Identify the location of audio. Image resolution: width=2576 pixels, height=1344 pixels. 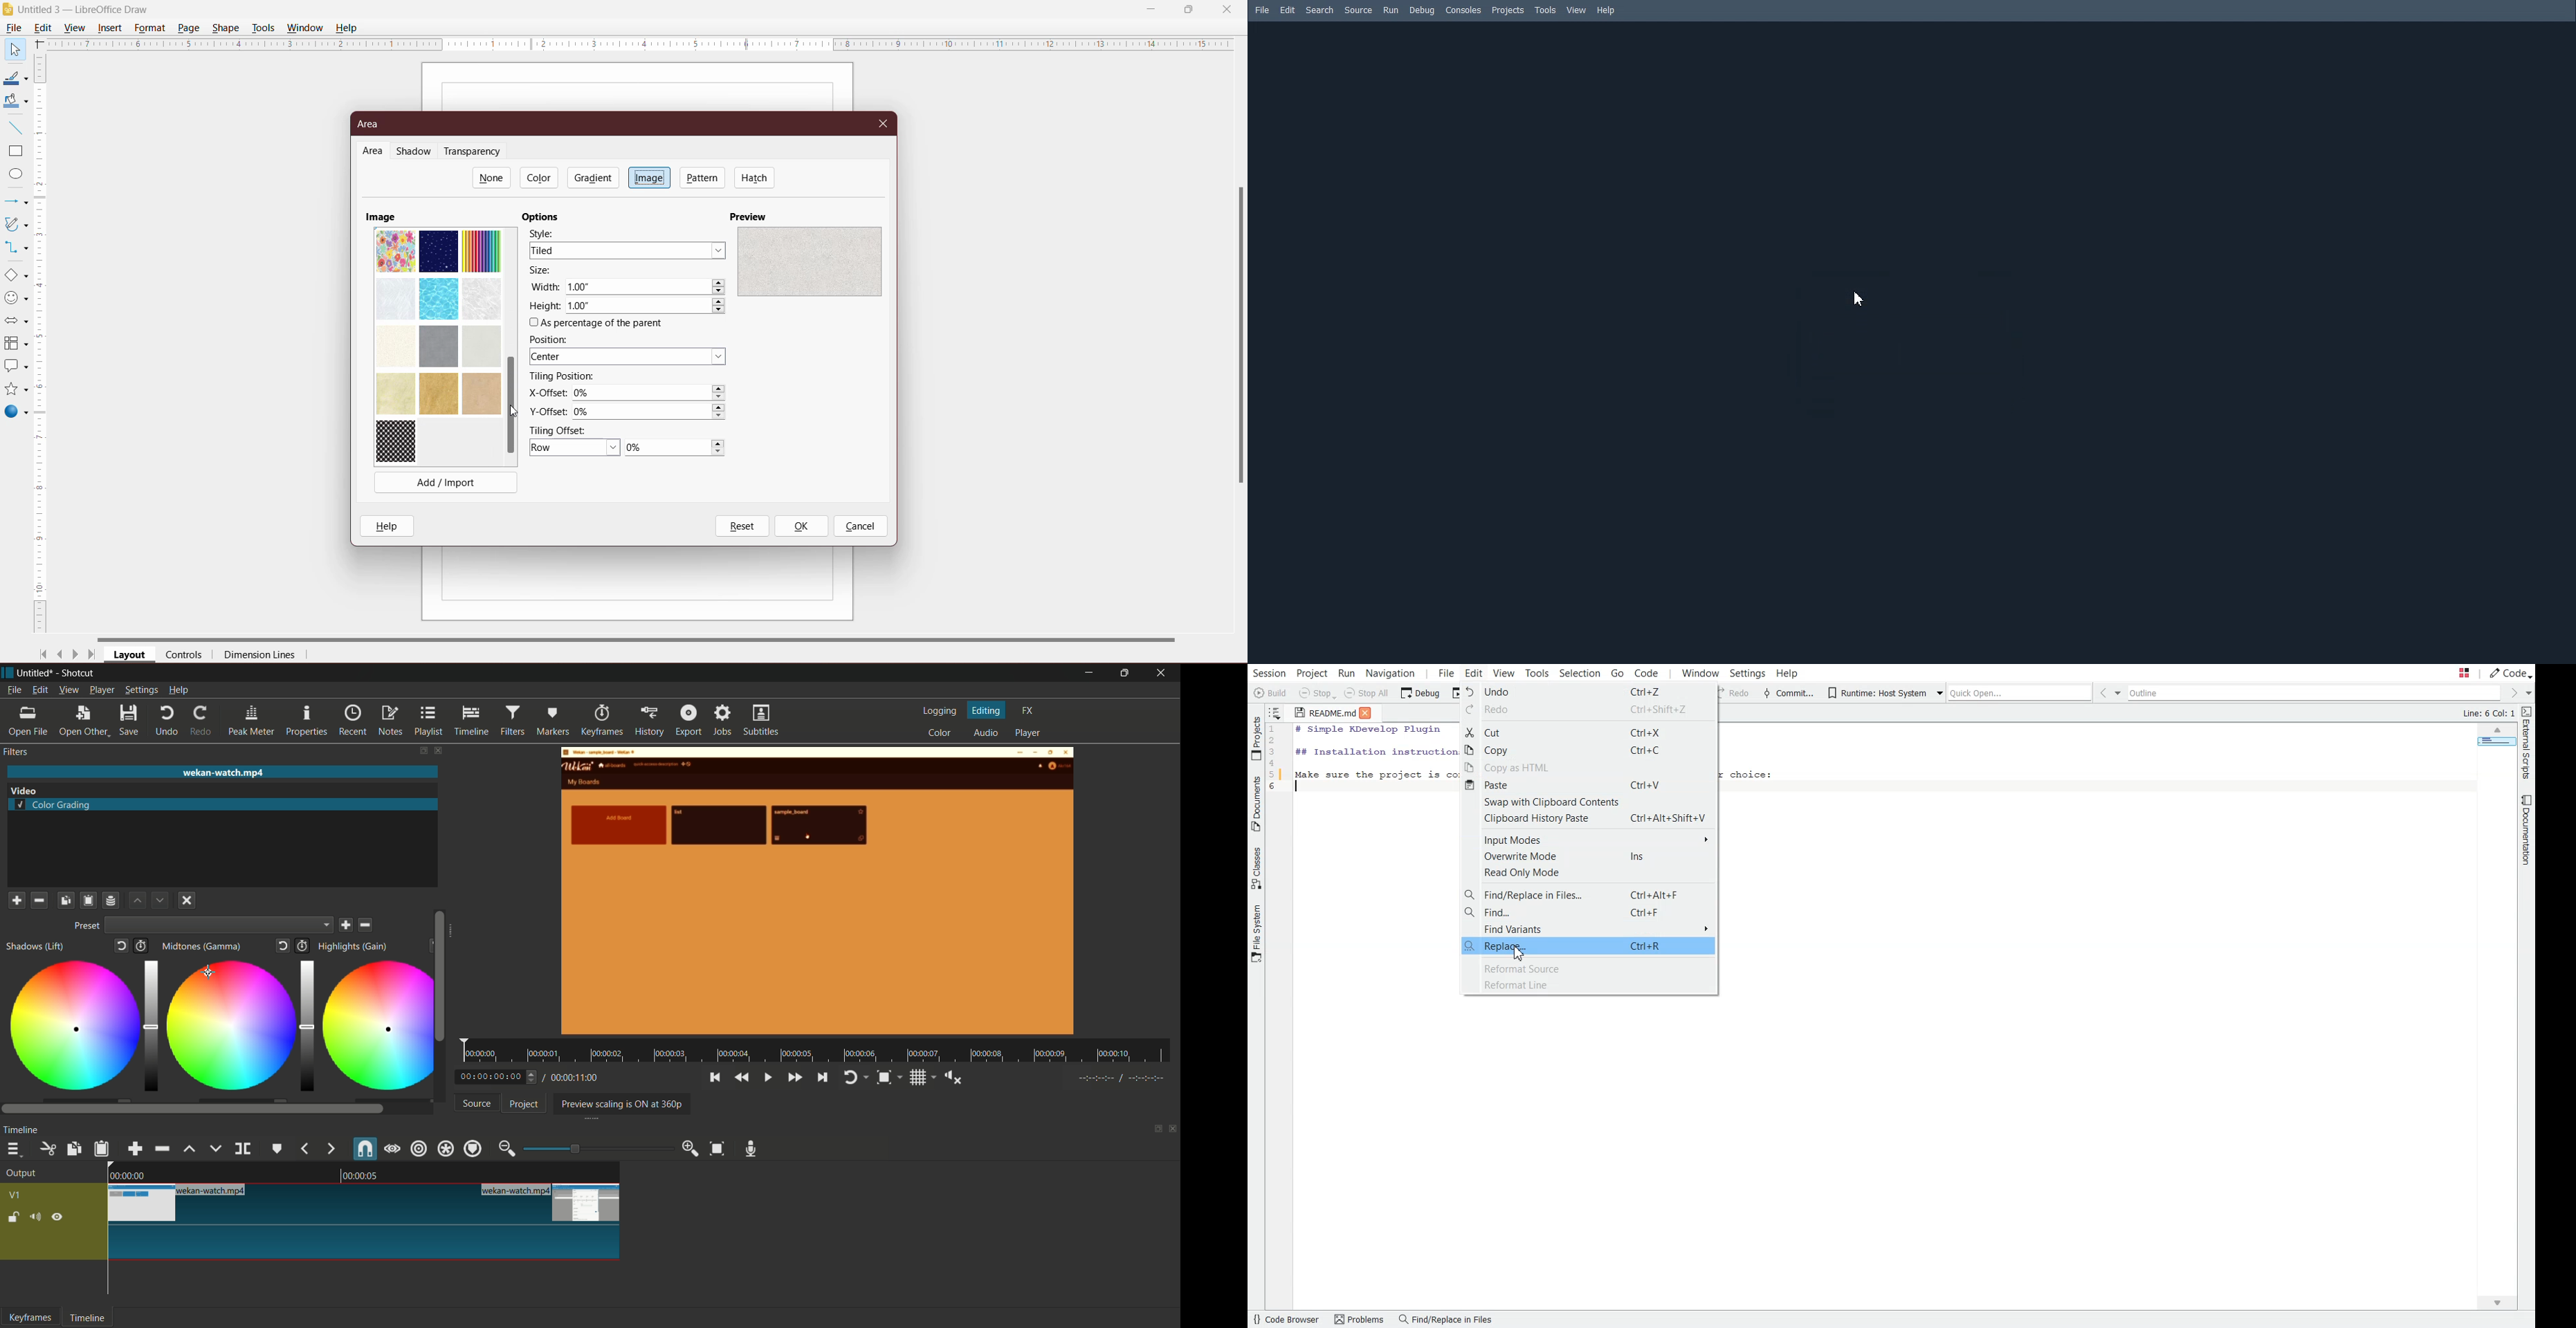
(986, 733).